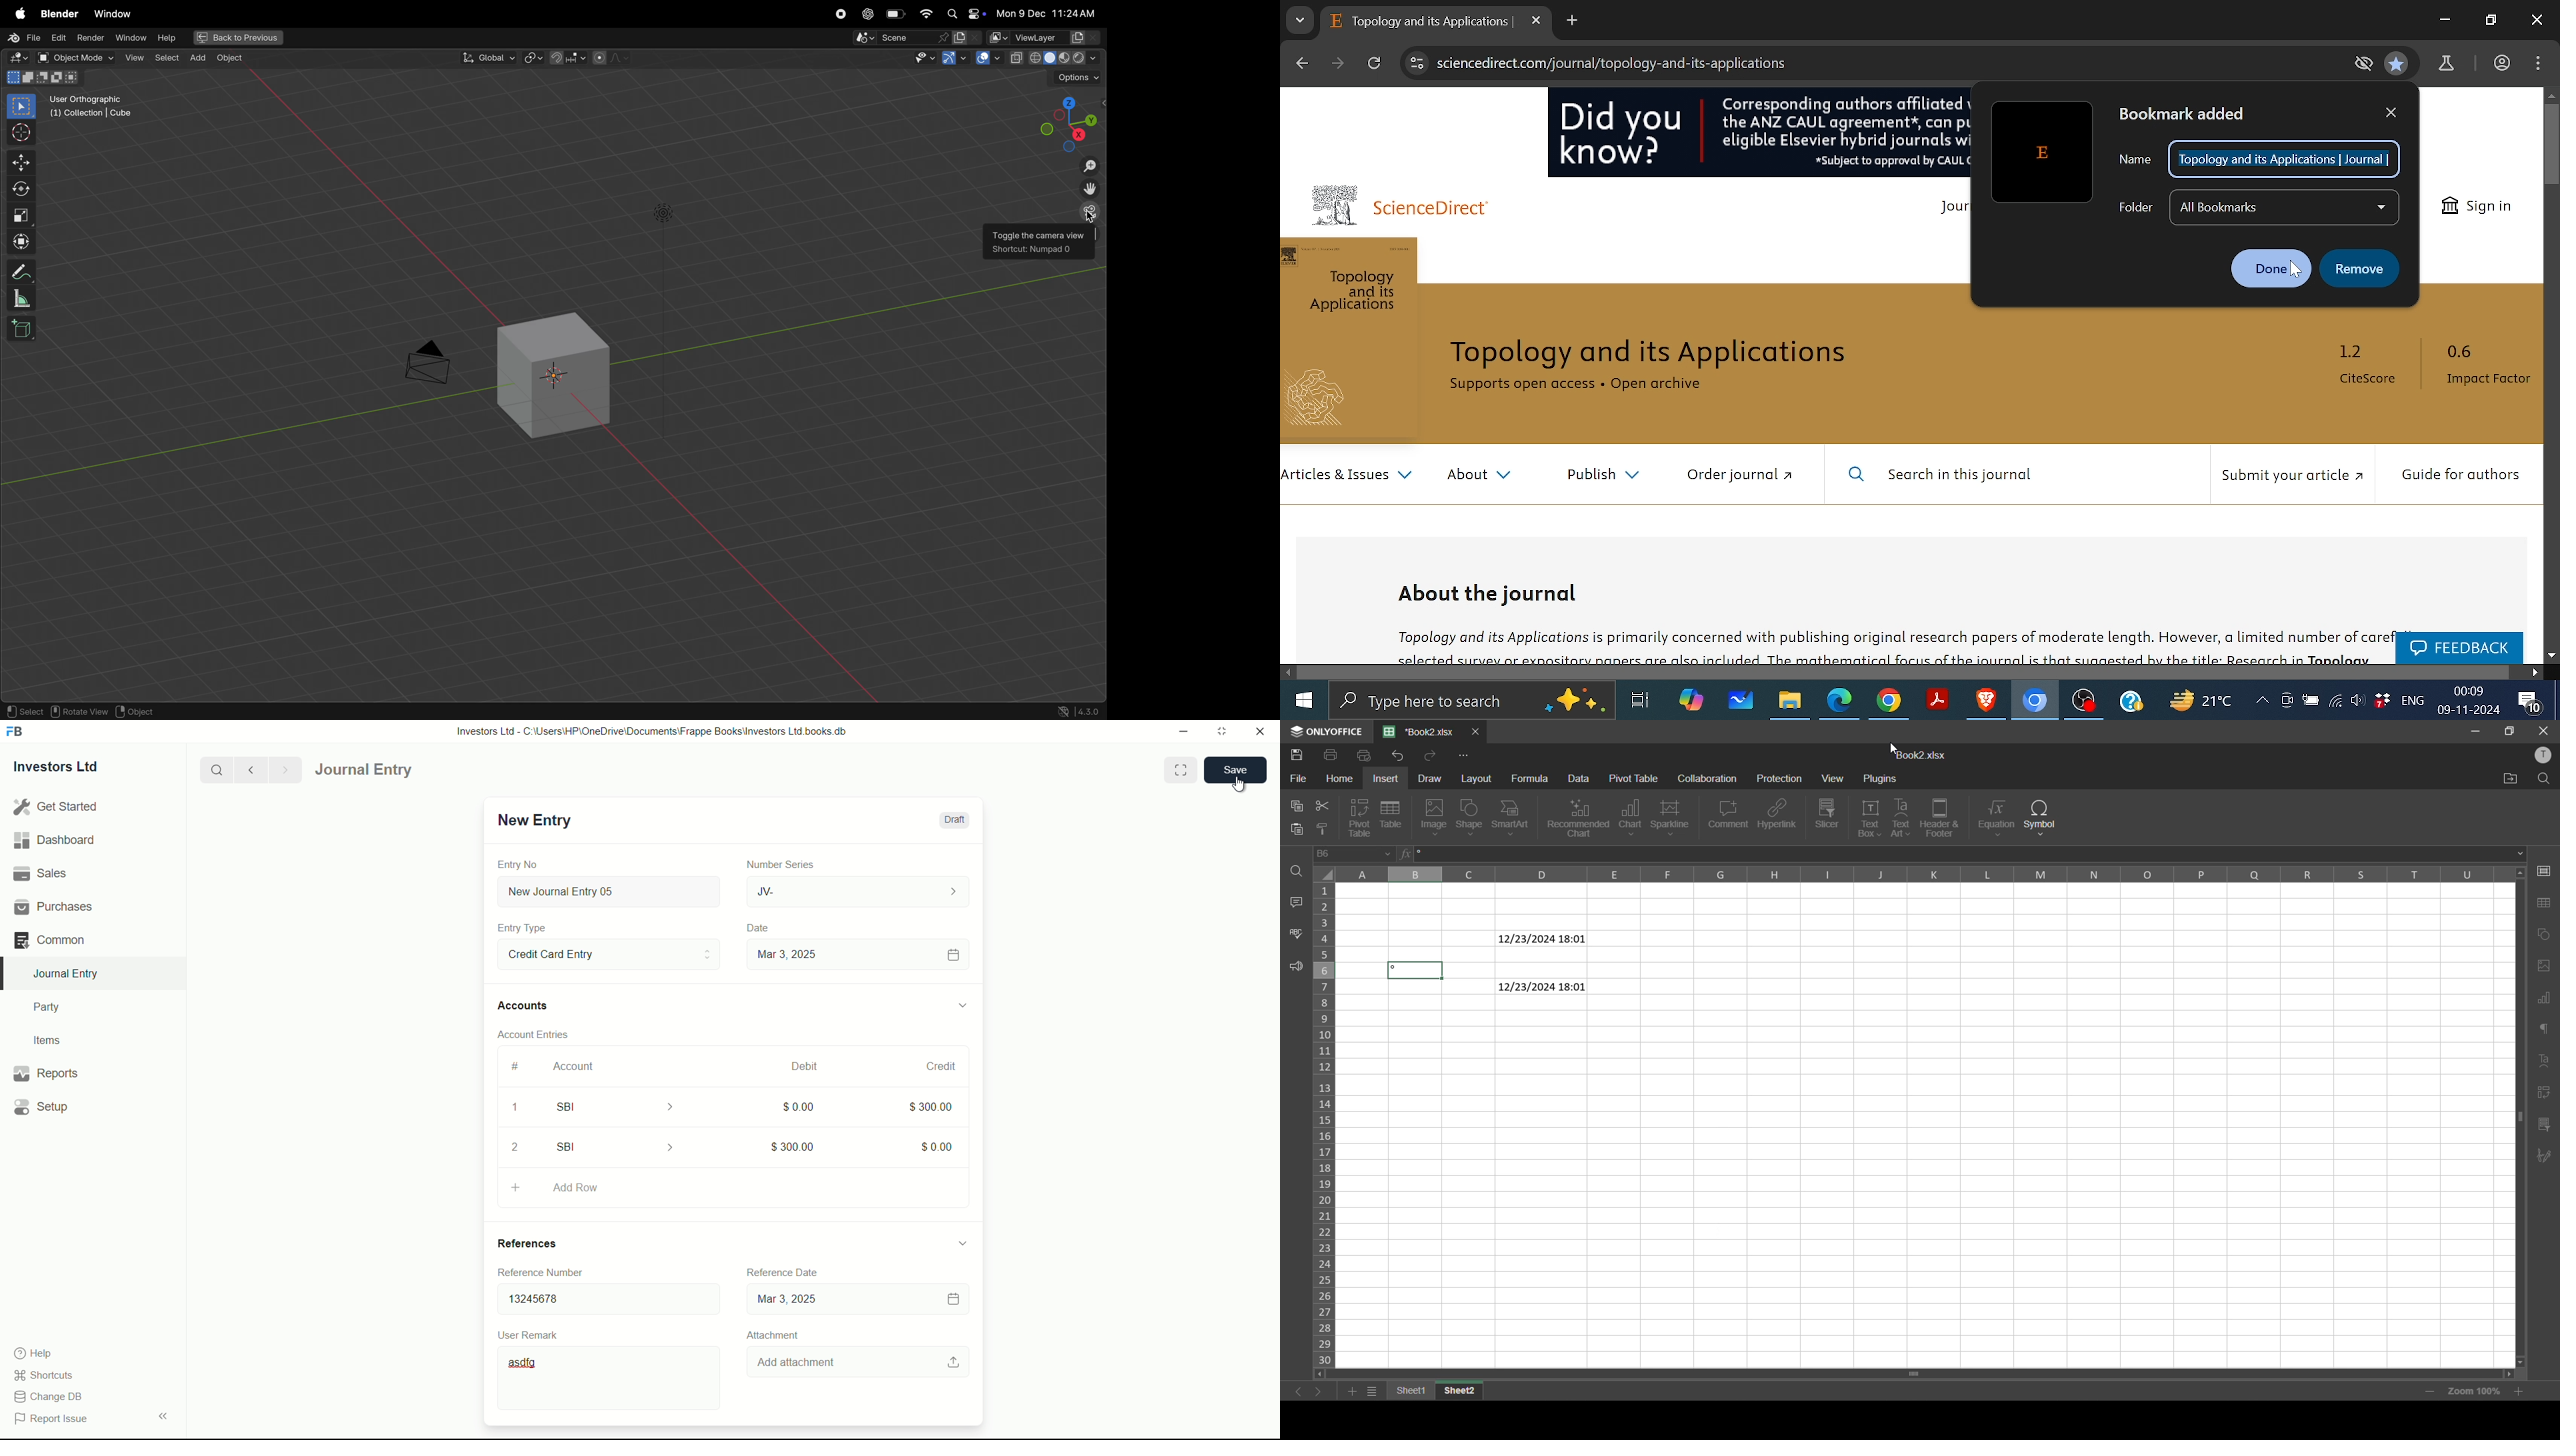 The image size is (2576, 1456). Describe the element at coordinates (1298, 935) in the screenshot. I see `spellcheck` at that location.